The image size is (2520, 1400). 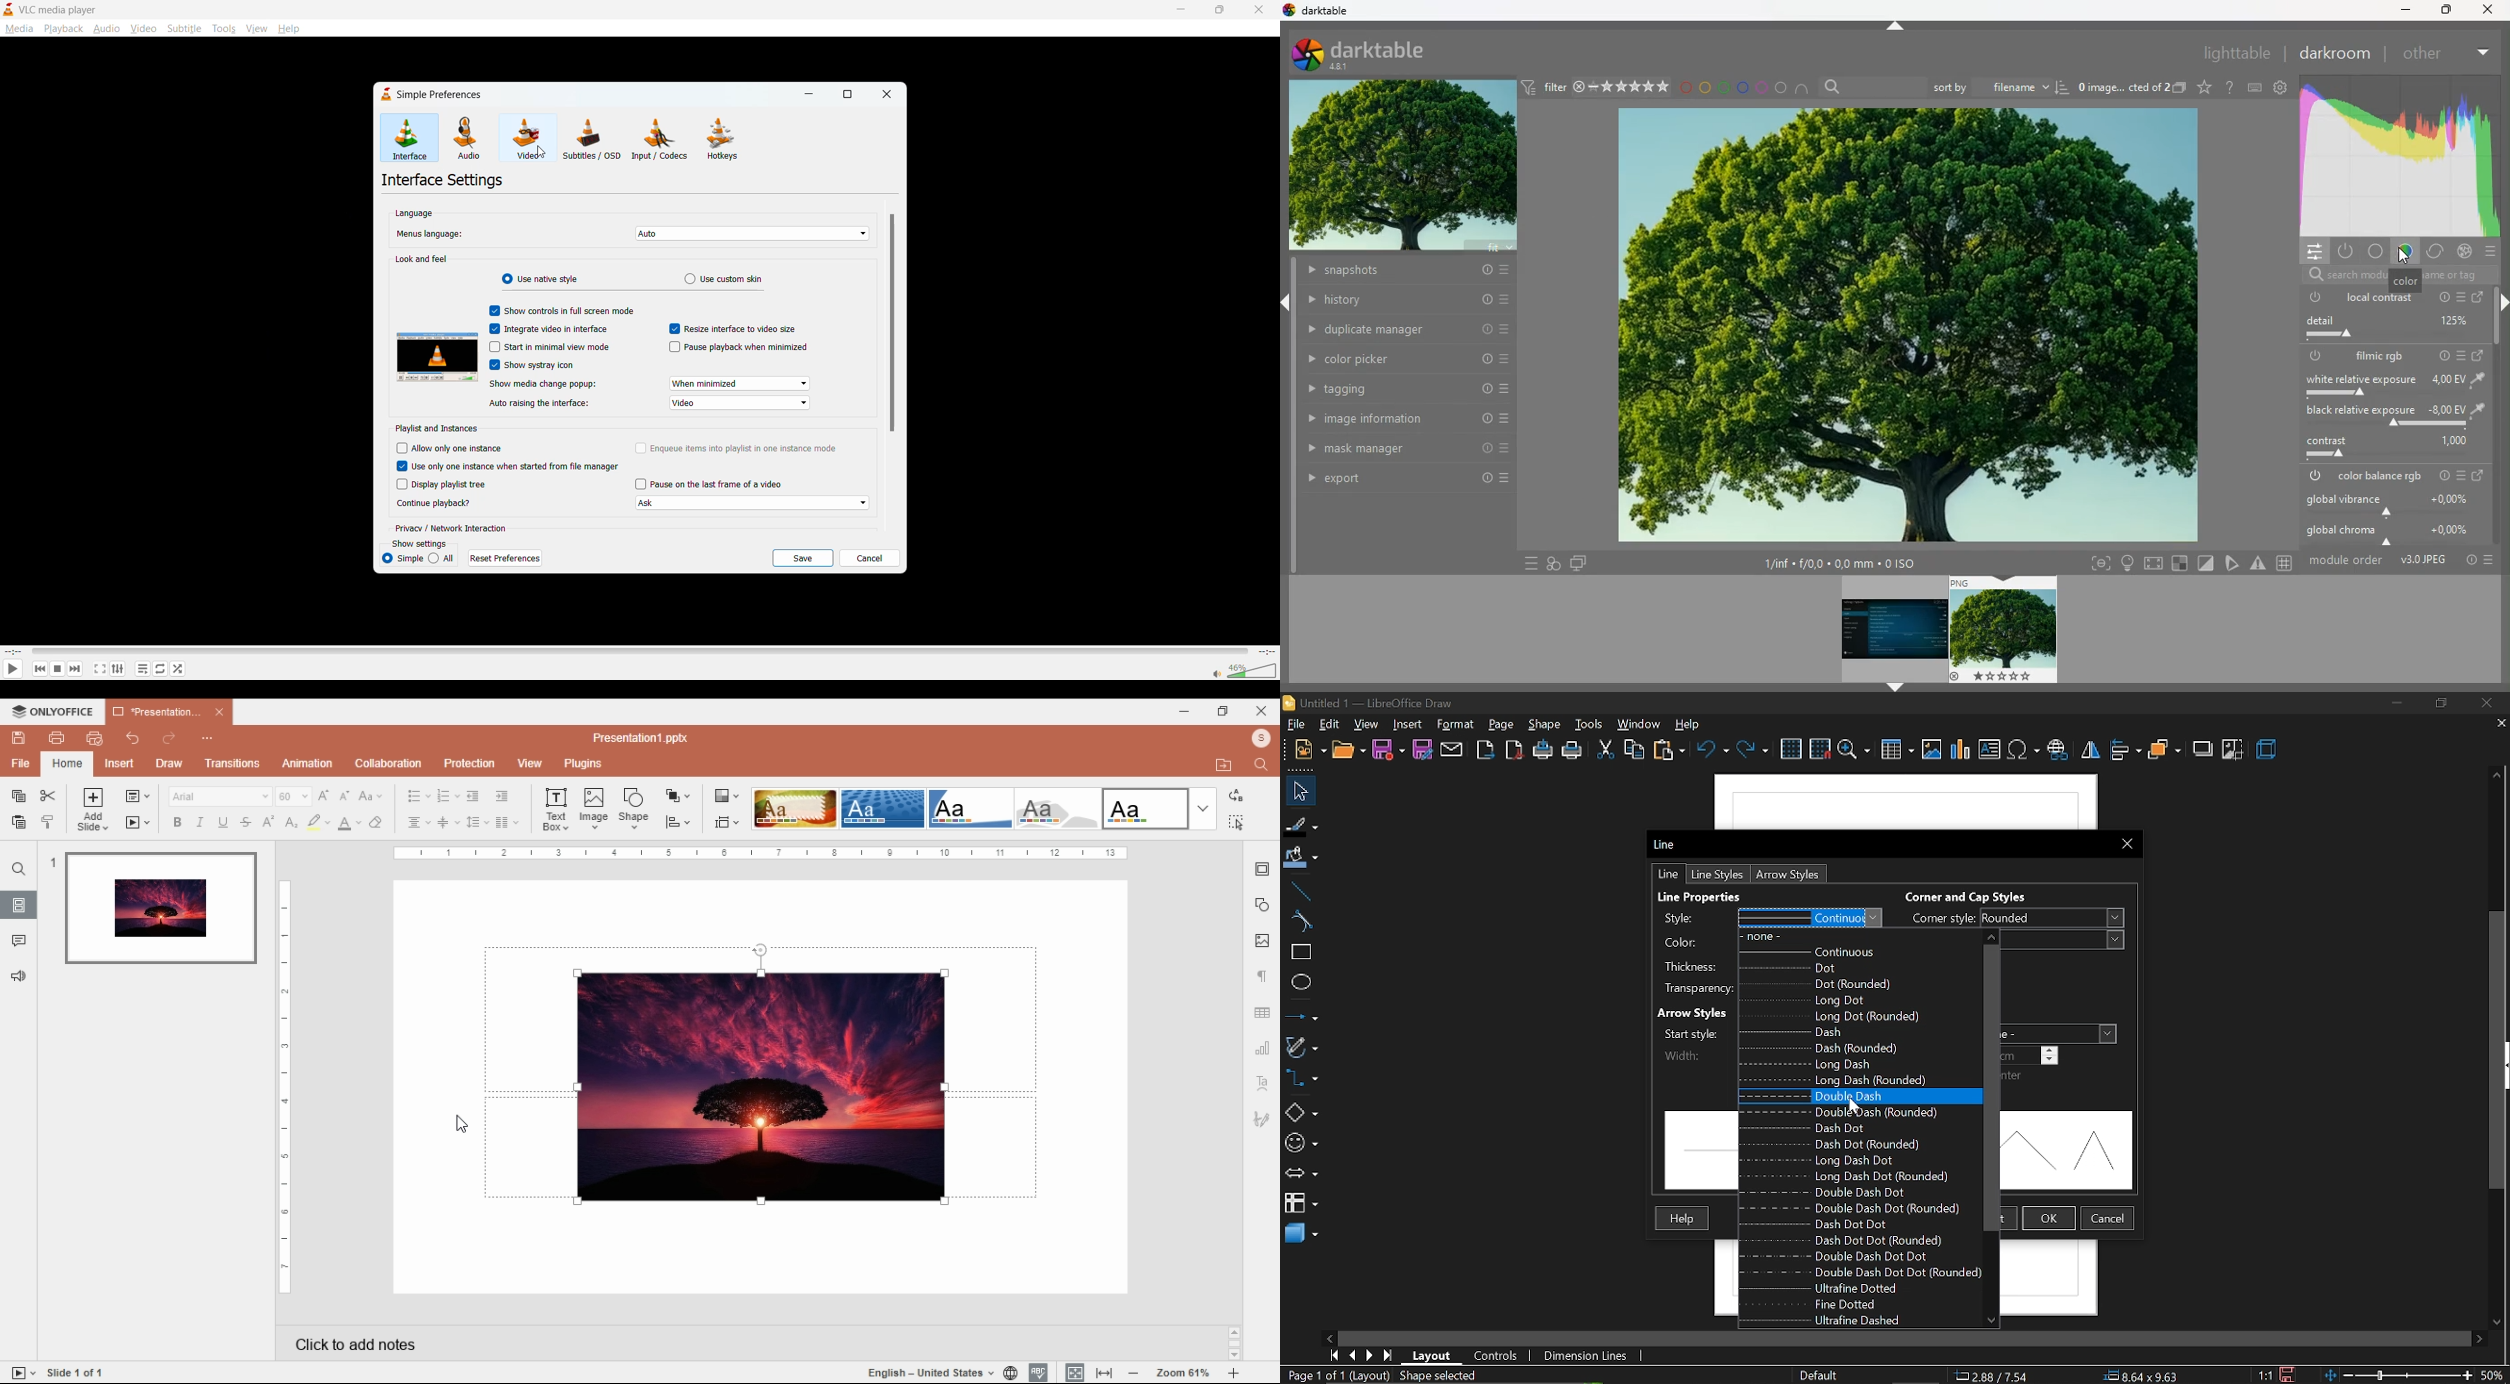 I want to click on save, so click(x=20, y=738).